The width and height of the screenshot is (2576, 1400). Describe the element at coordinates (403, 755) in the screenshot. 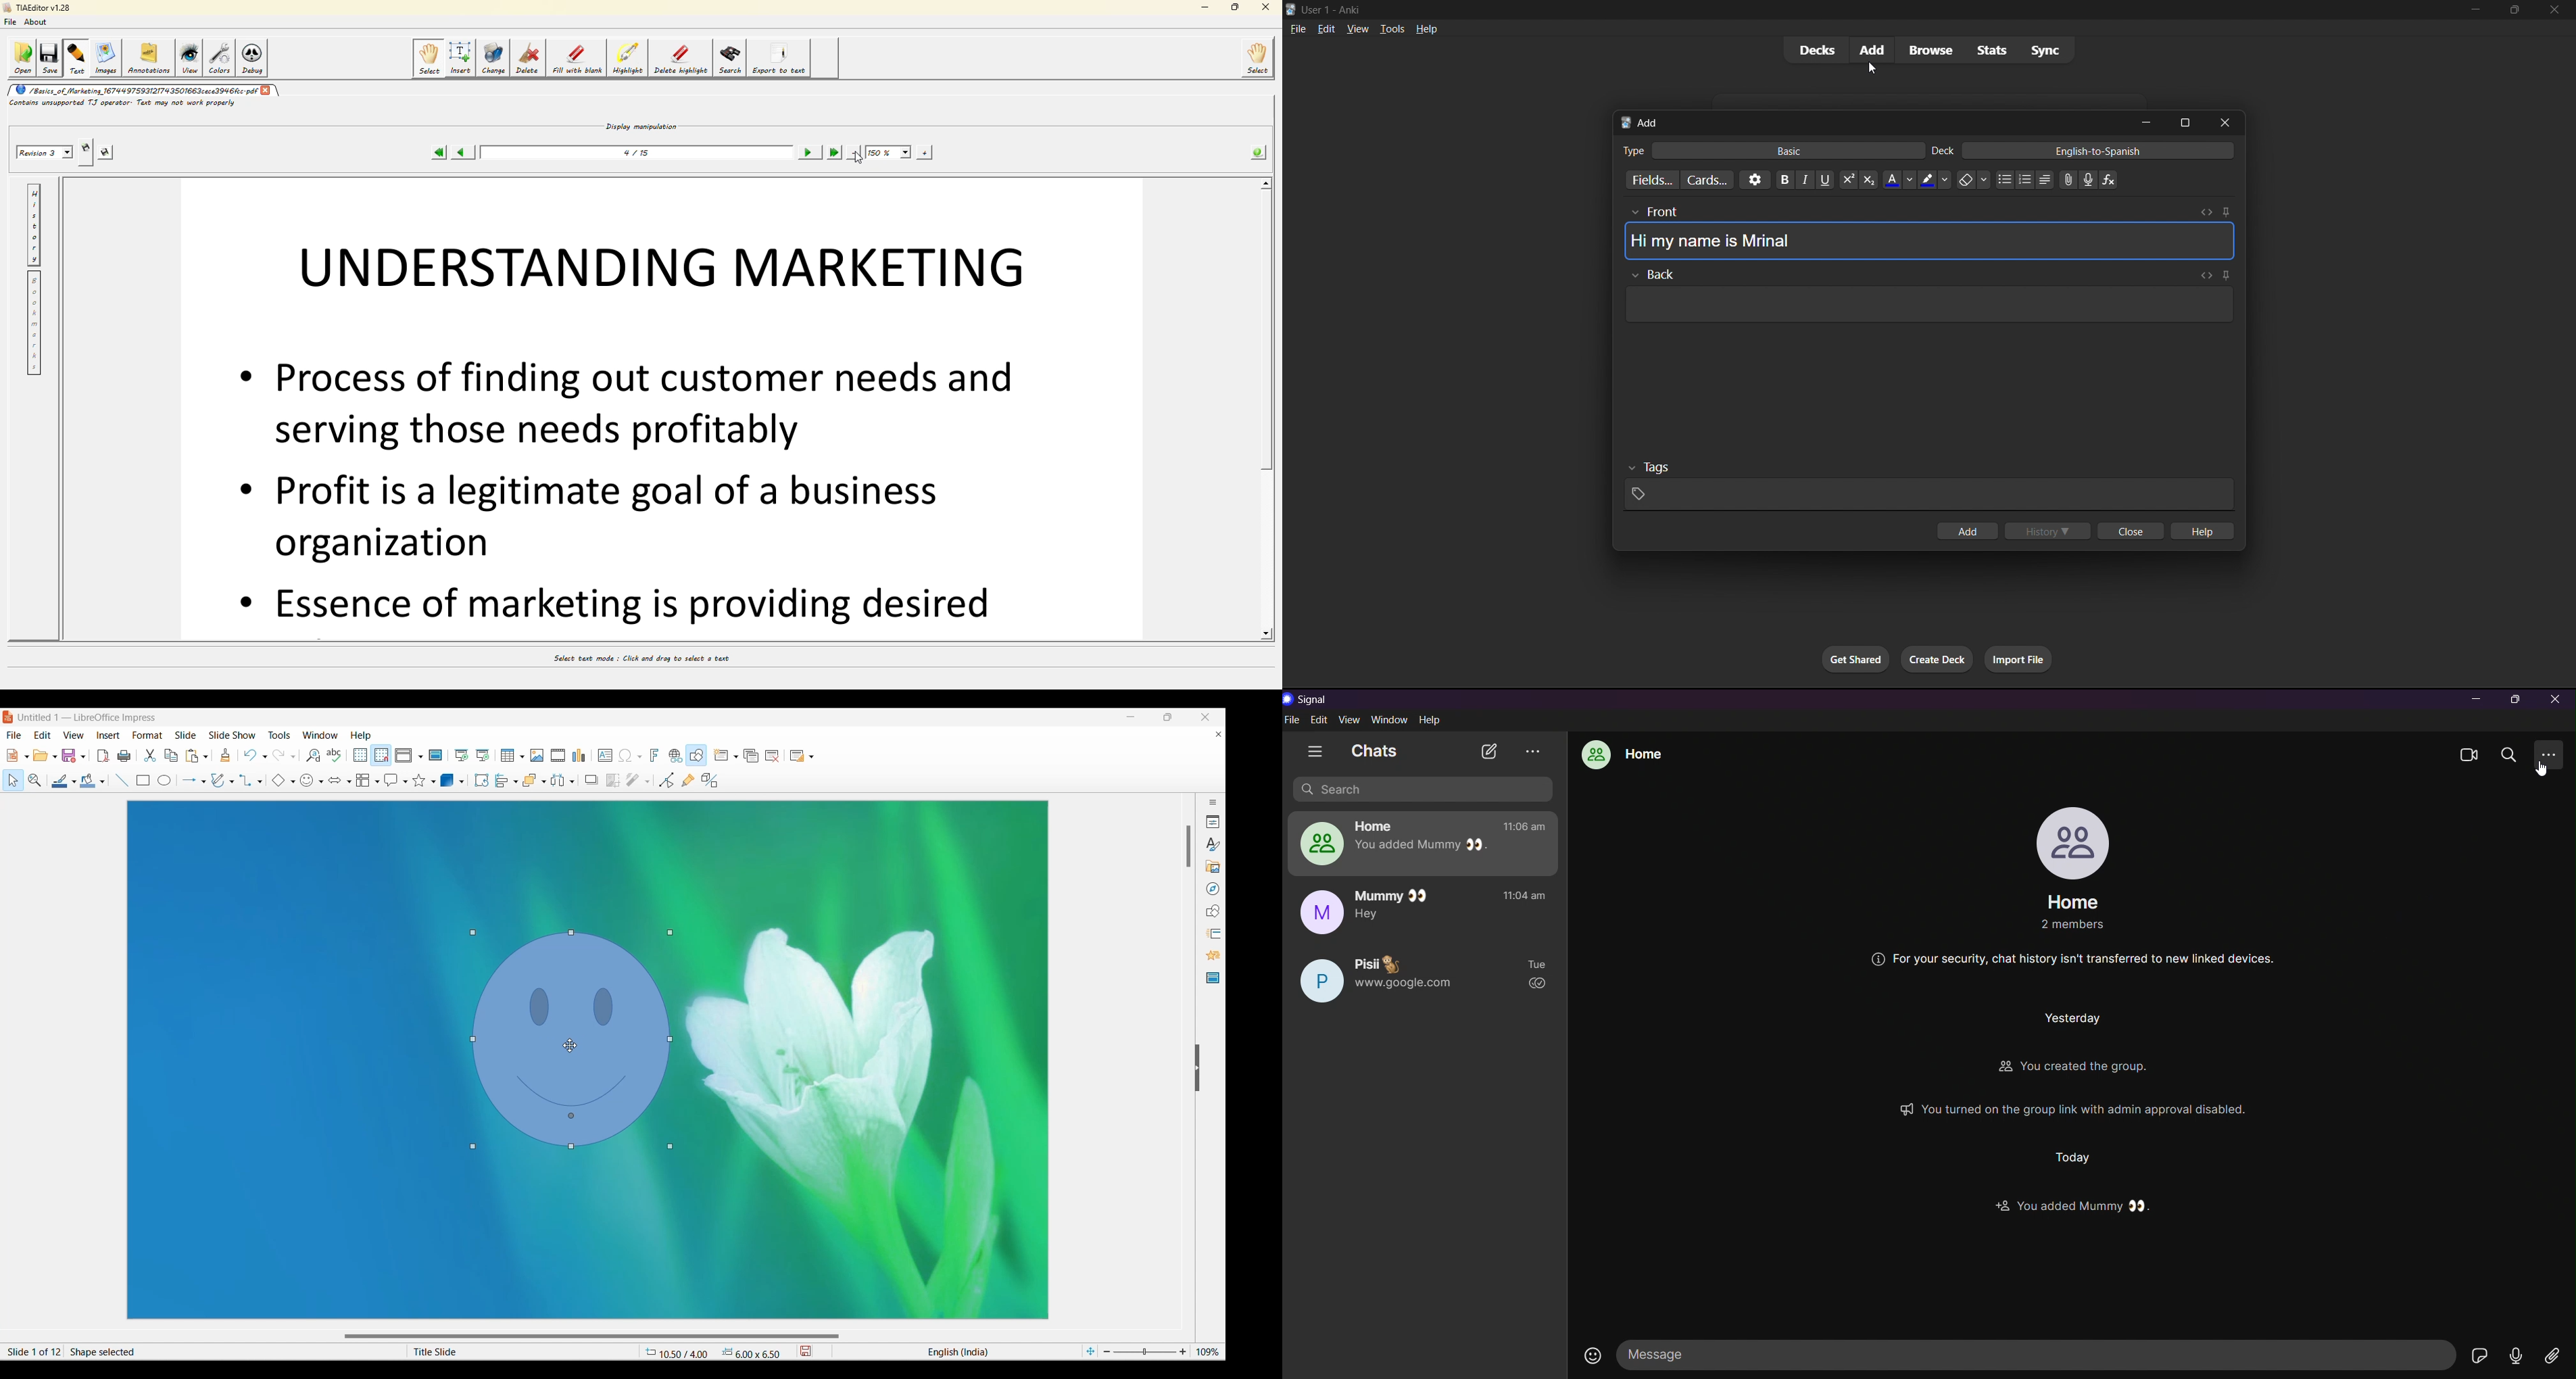

I see `Selected view` at that location.